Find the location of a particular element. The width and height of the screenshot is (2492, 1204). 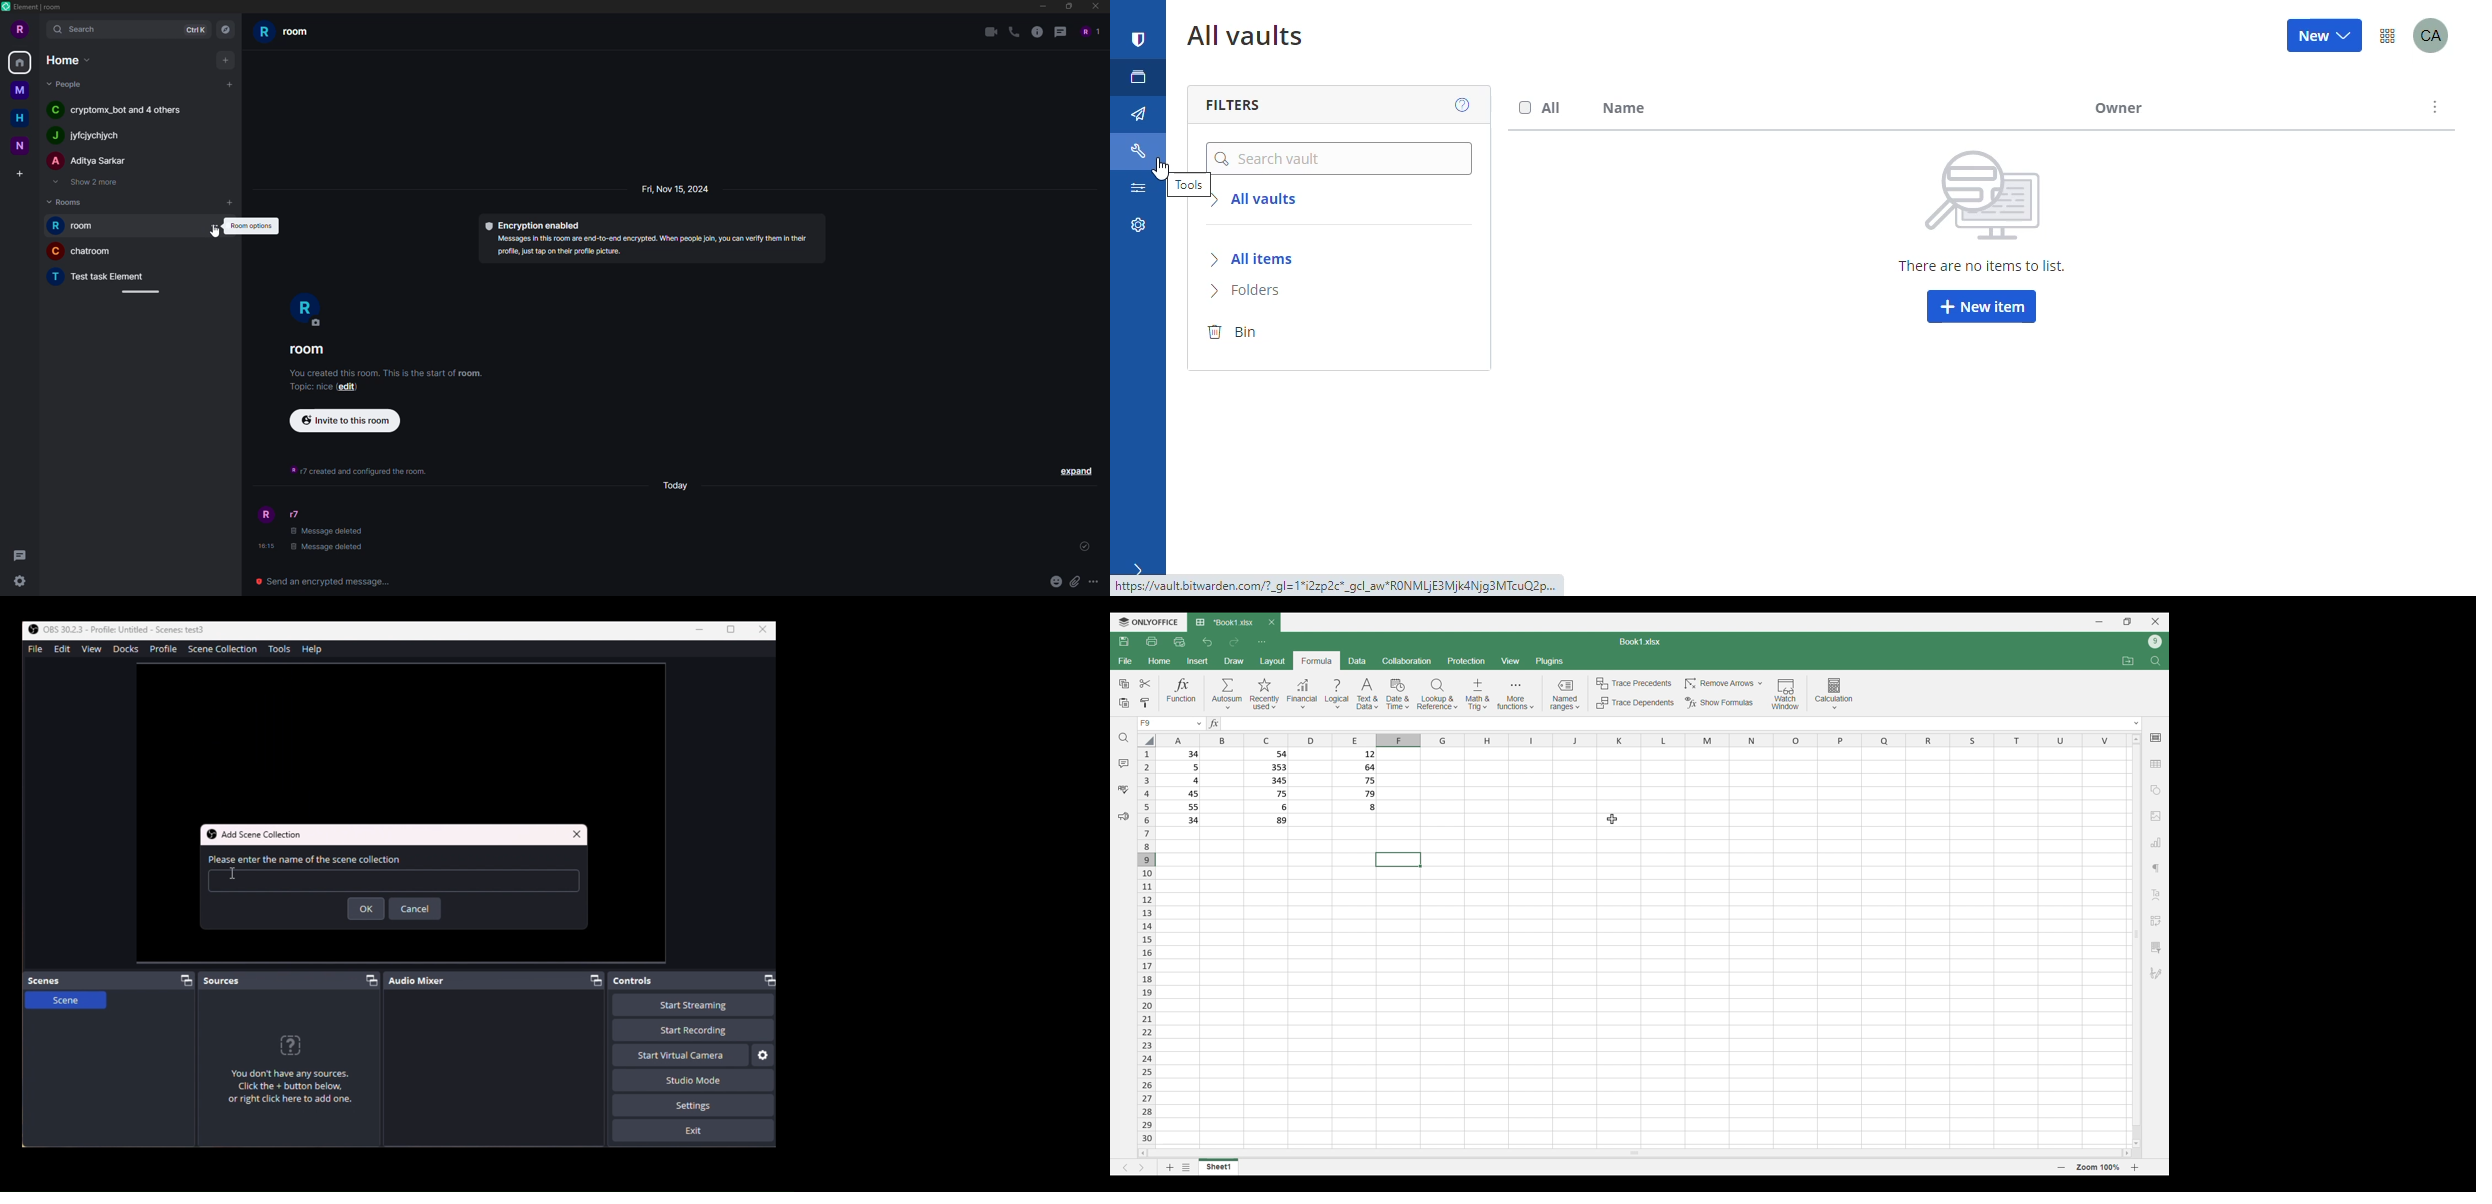

profile is located at coordinates (265, 514).